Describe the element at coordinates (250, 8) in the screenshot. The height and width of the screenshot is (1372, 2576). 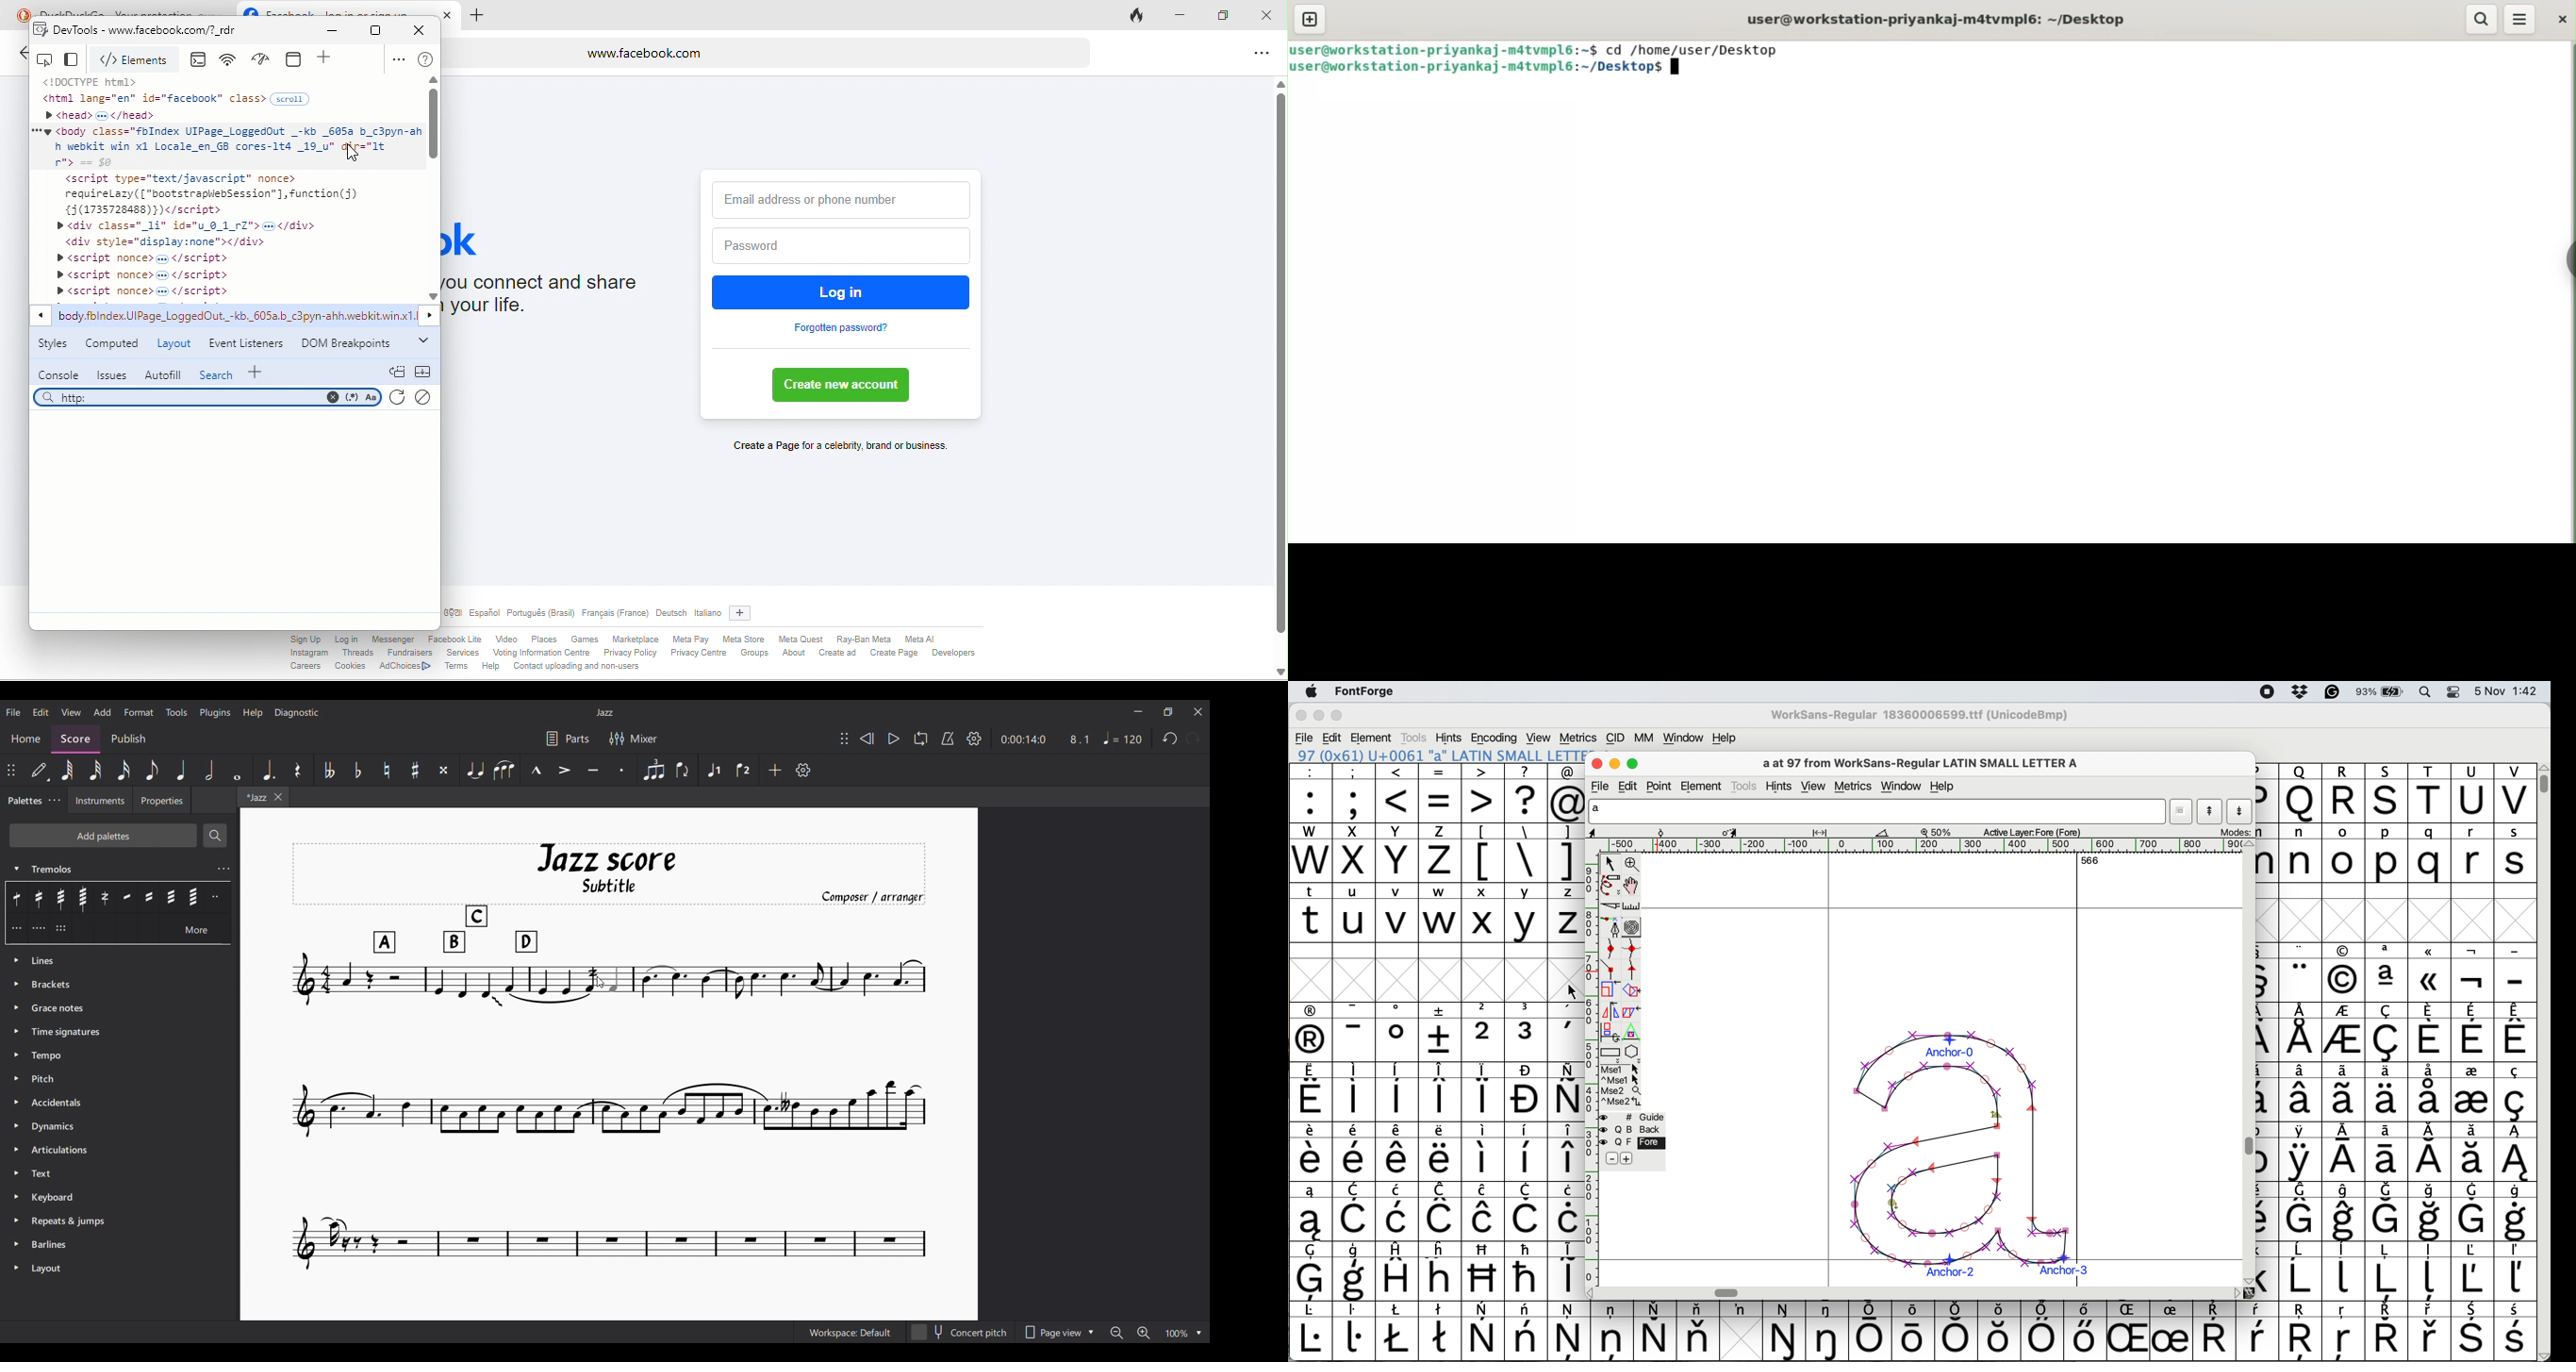
I see `facebook logo` at that location.